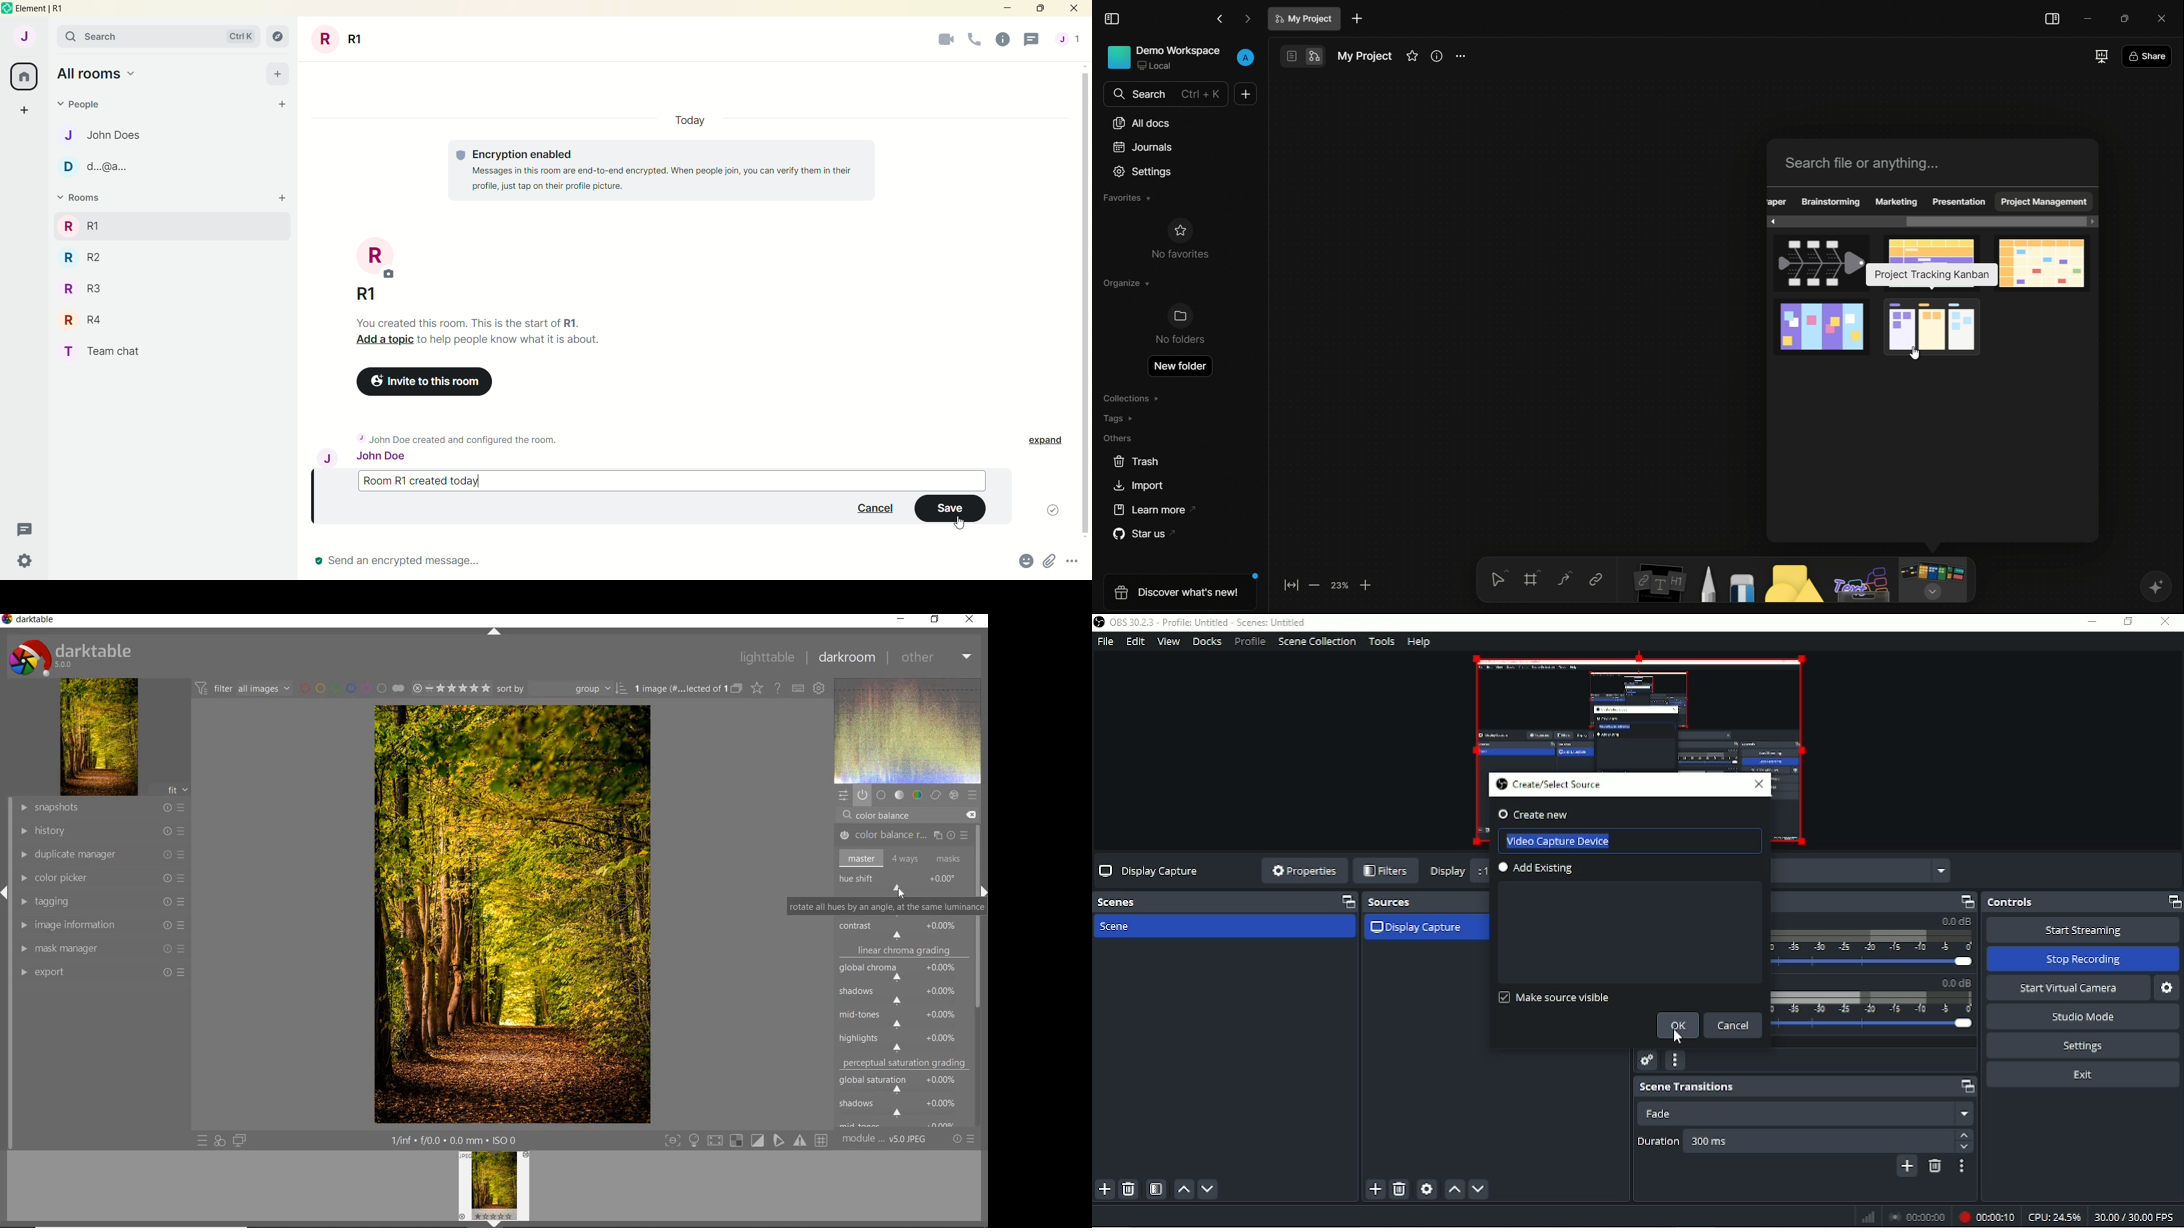  I want to click on Display capture, so click(1419, 928).